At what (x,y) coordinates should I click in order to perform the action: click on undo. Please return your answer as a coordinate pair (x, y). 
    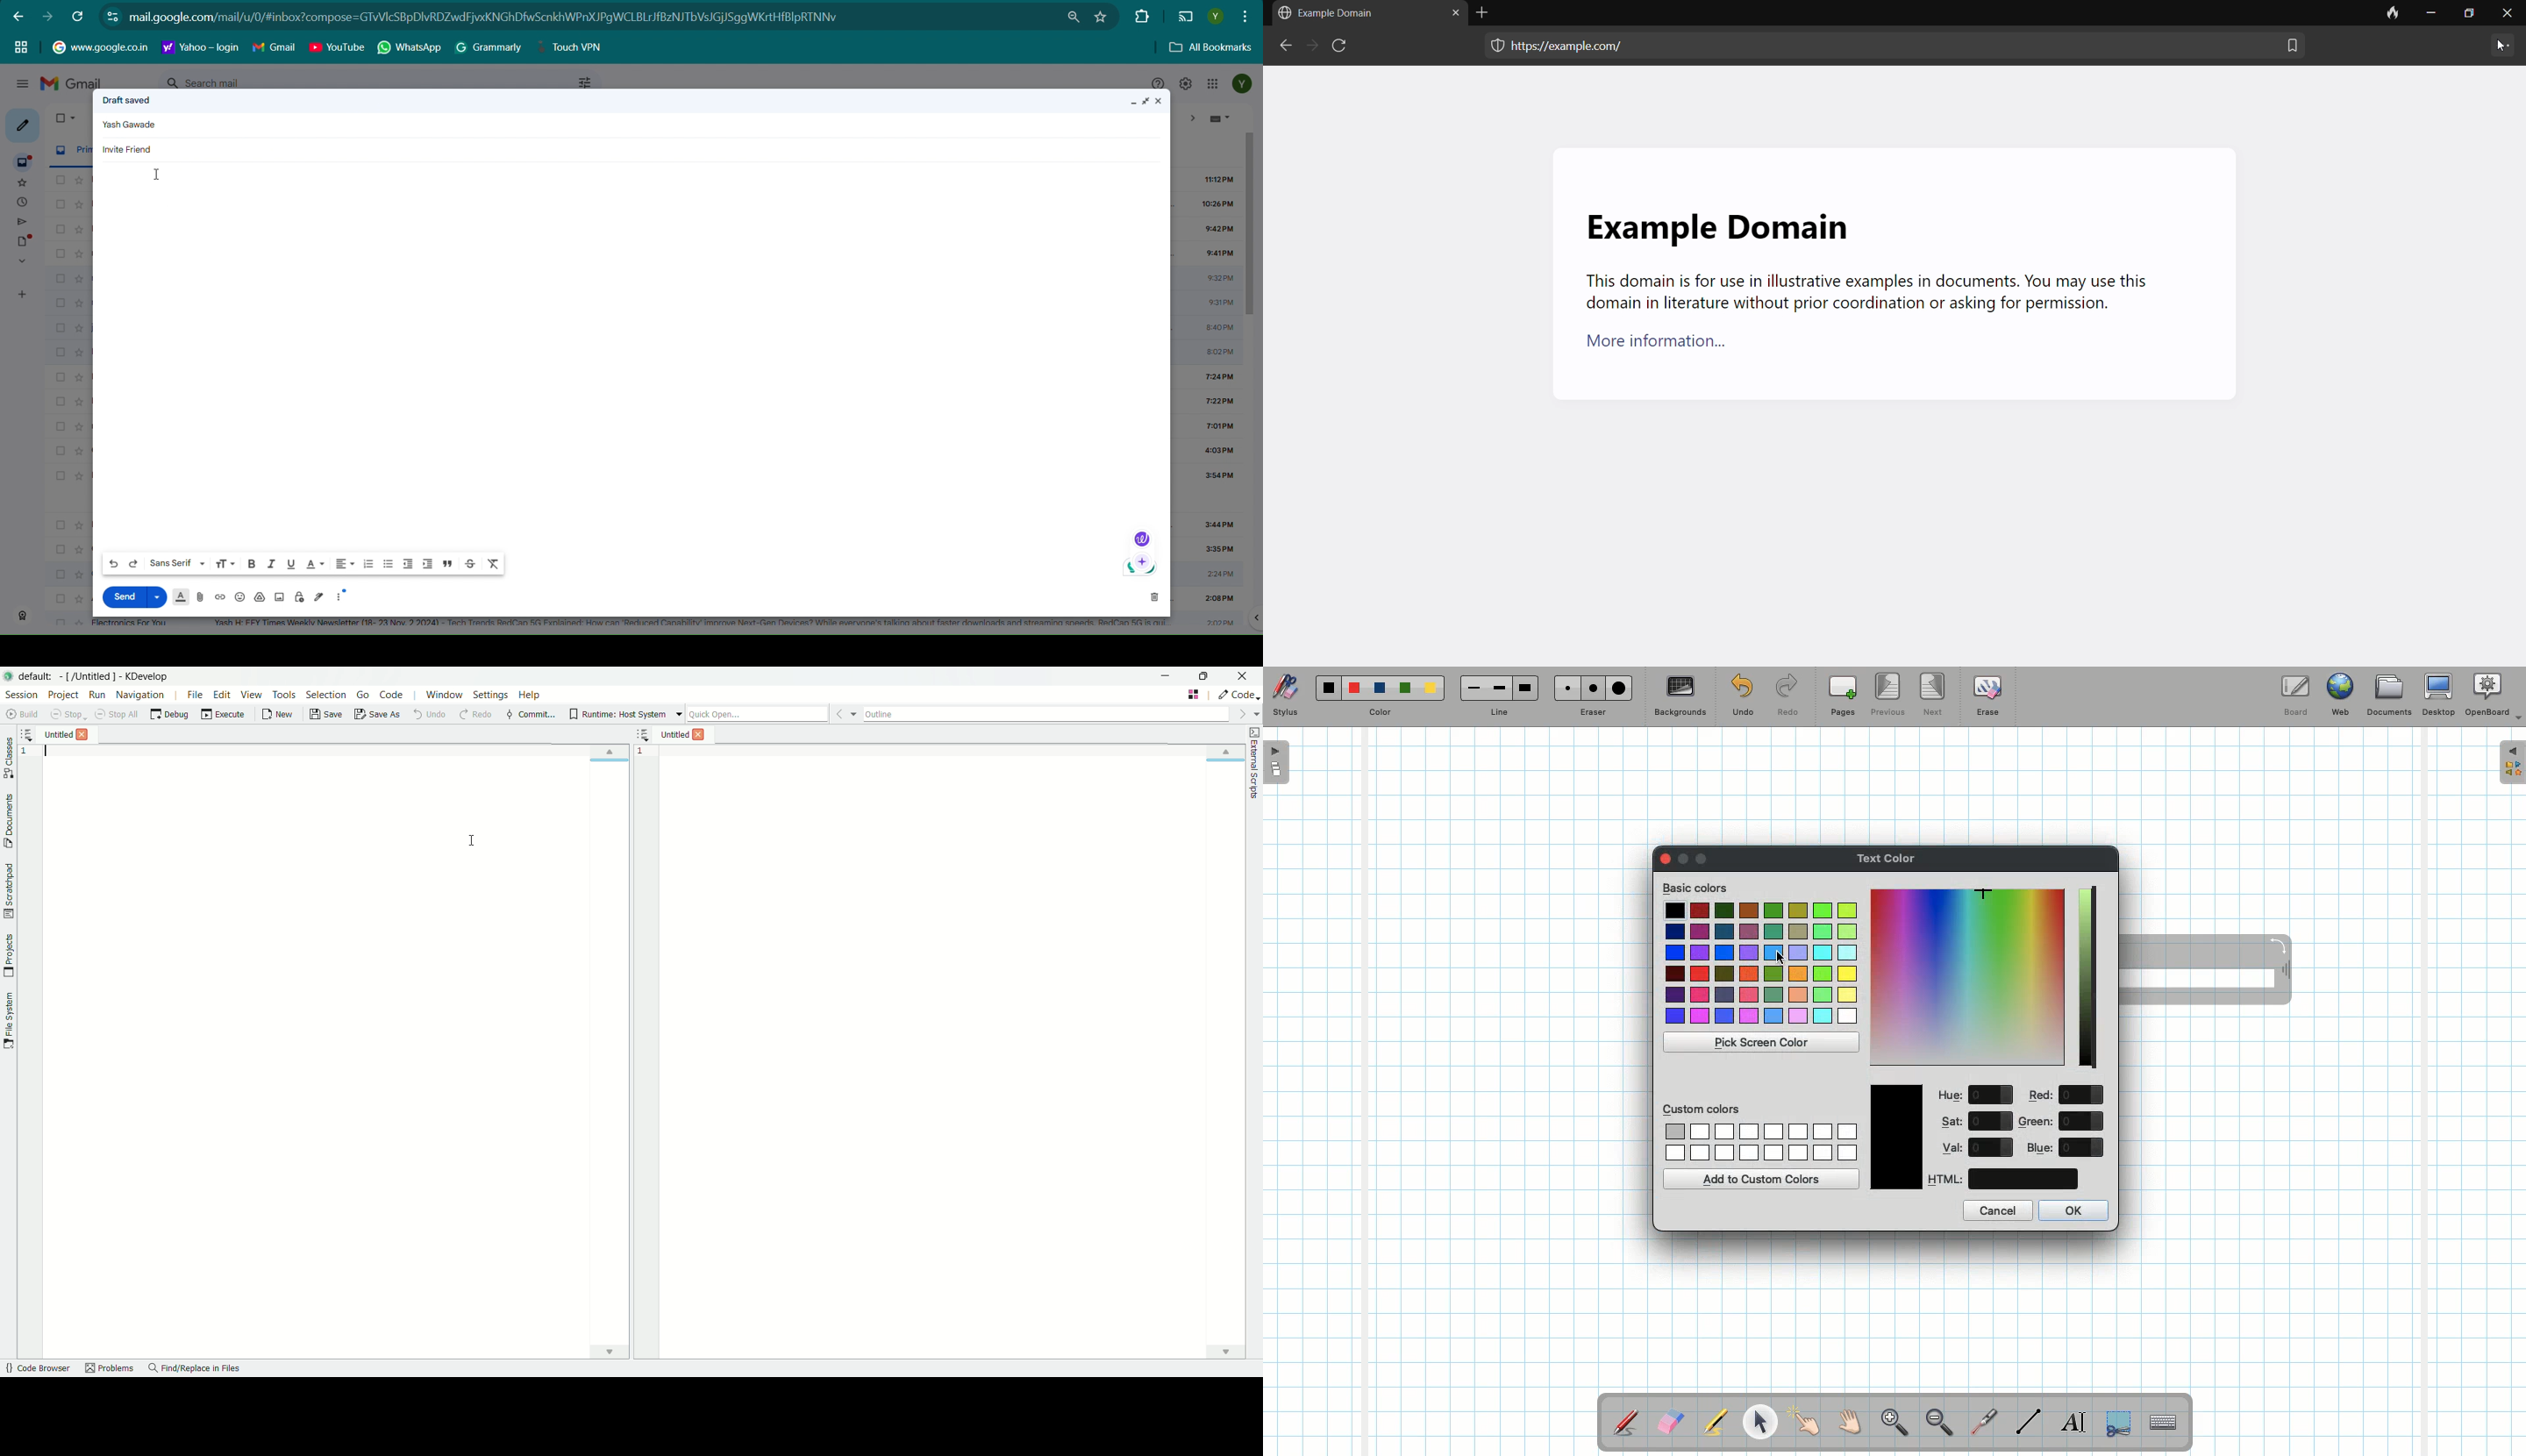
    Looking at the image, I should click on (429, 715).